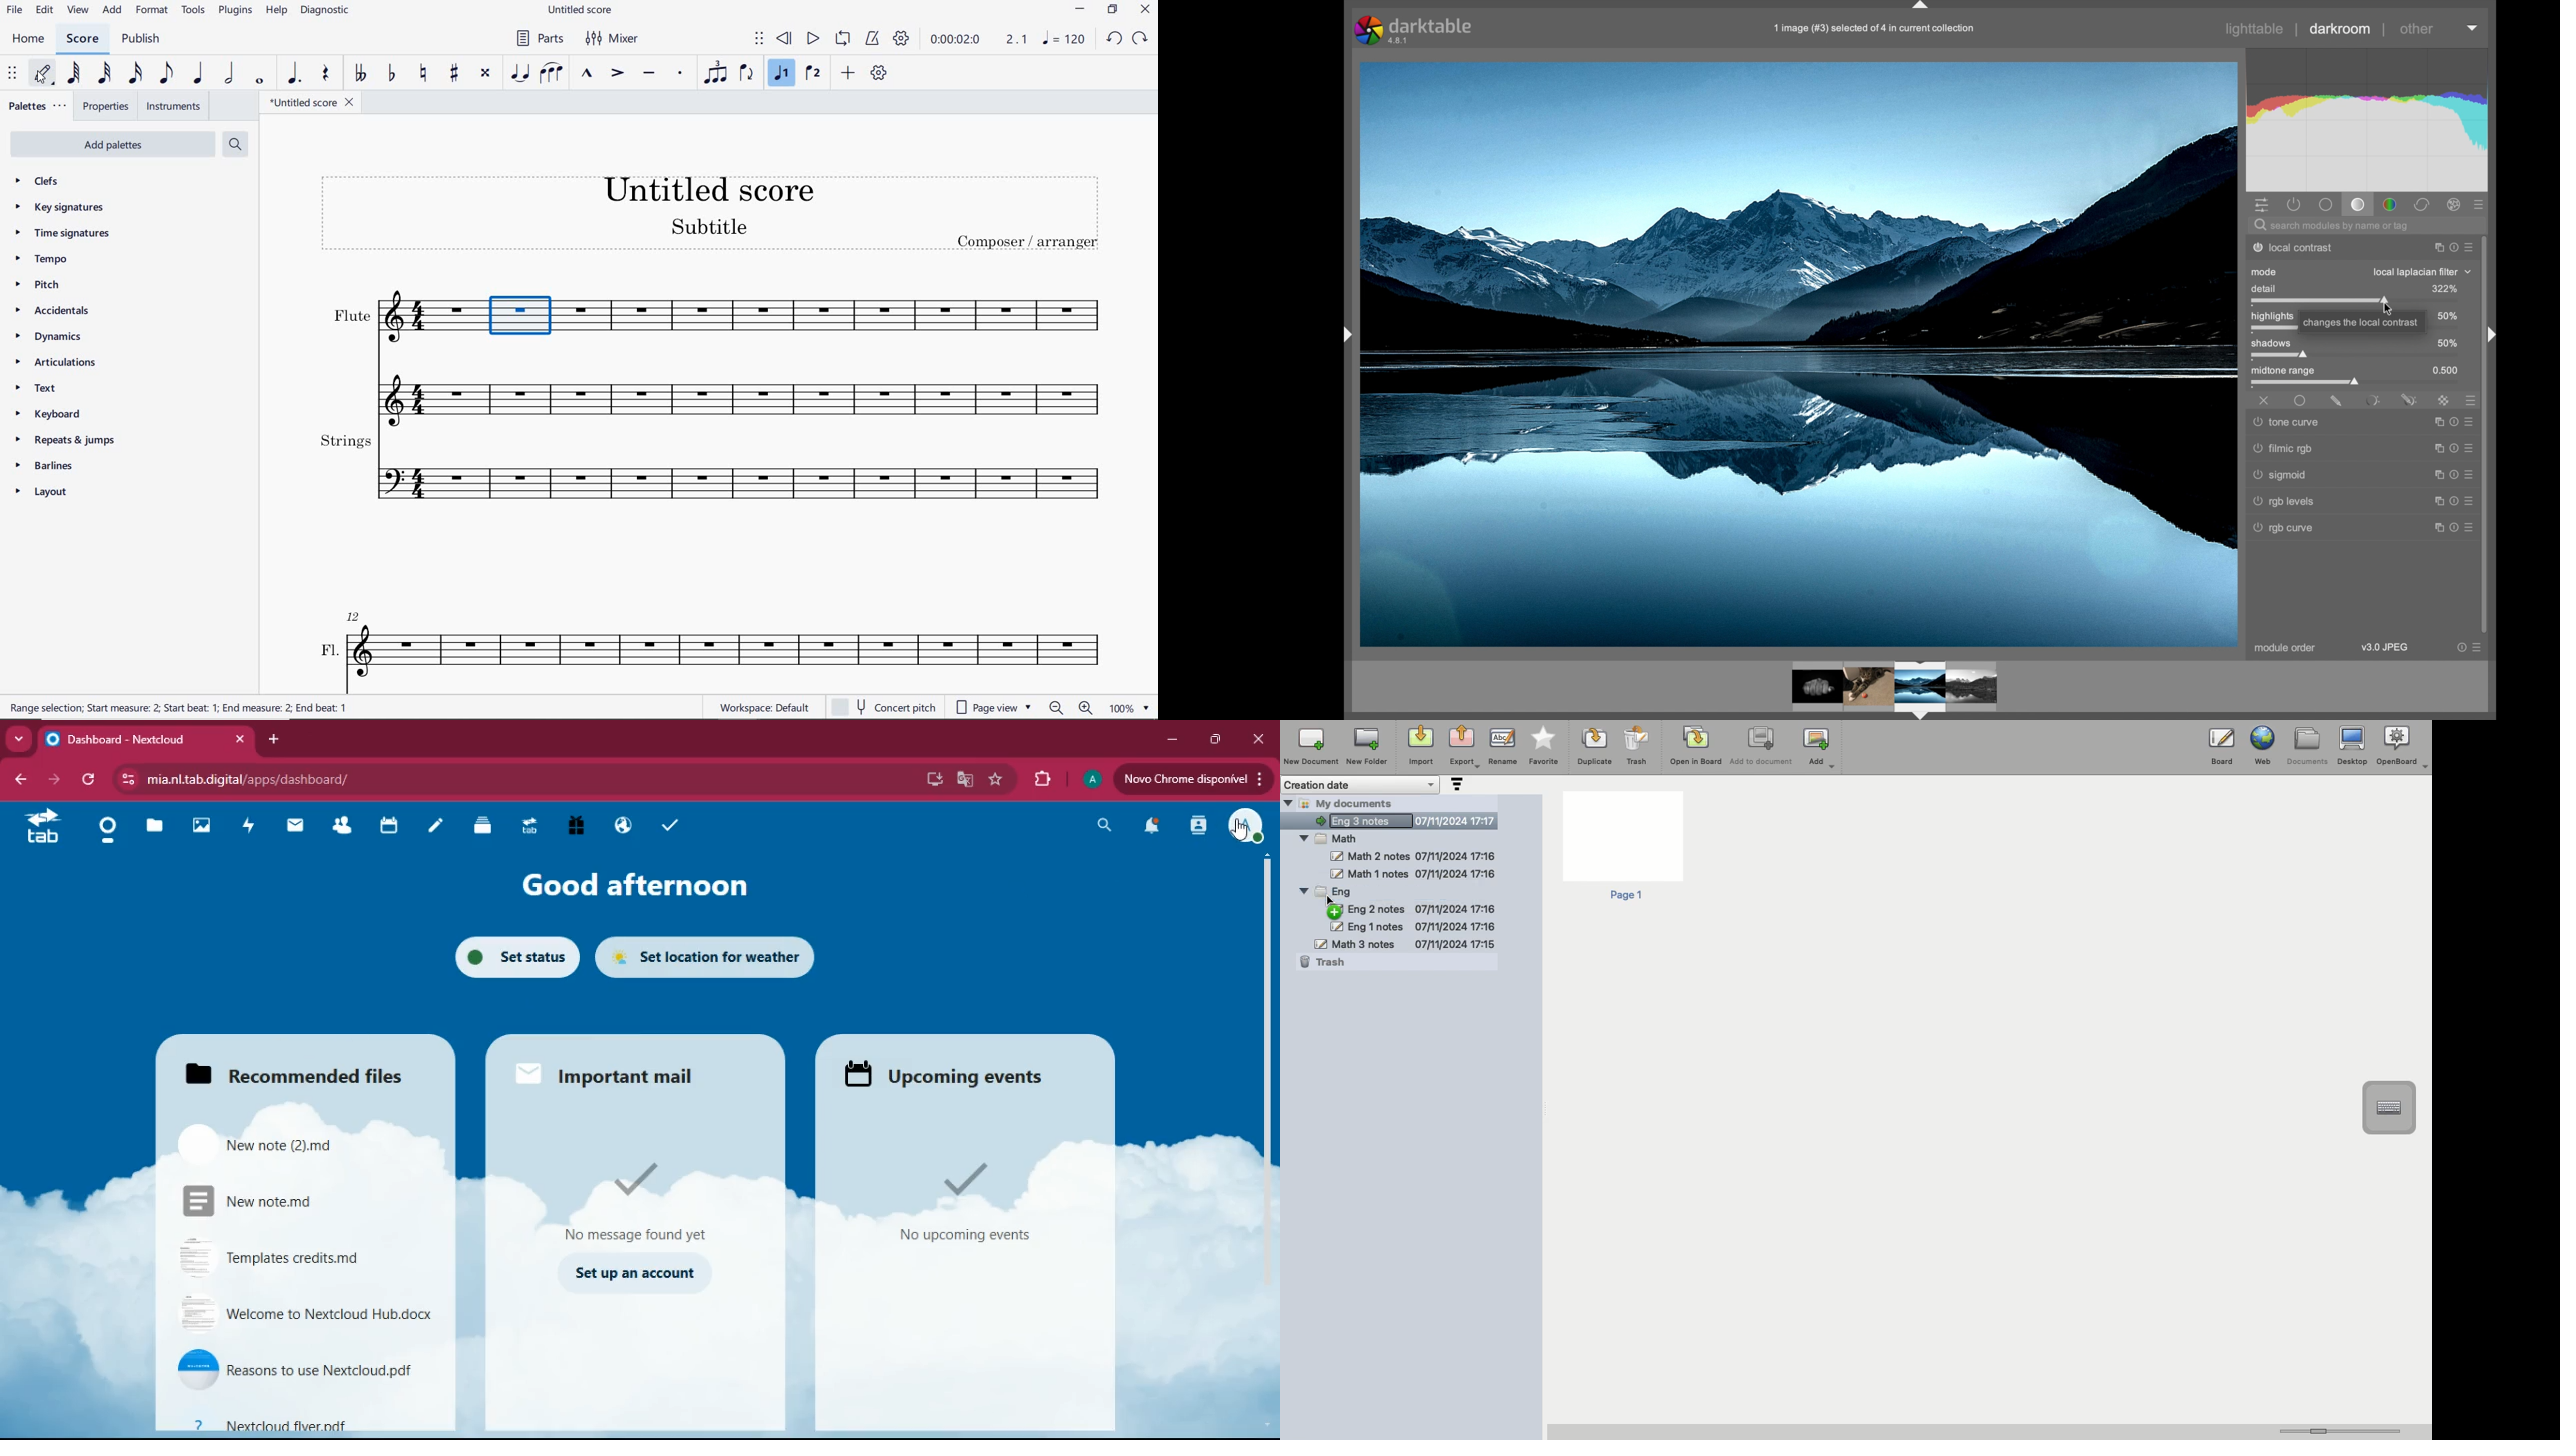 Image resolution: width=2576 pixels, height=1456 pixels. What do you see at coordinates (2367, 118) in the screenshot?
I see `histogram` at bounding box center [2367, 118].